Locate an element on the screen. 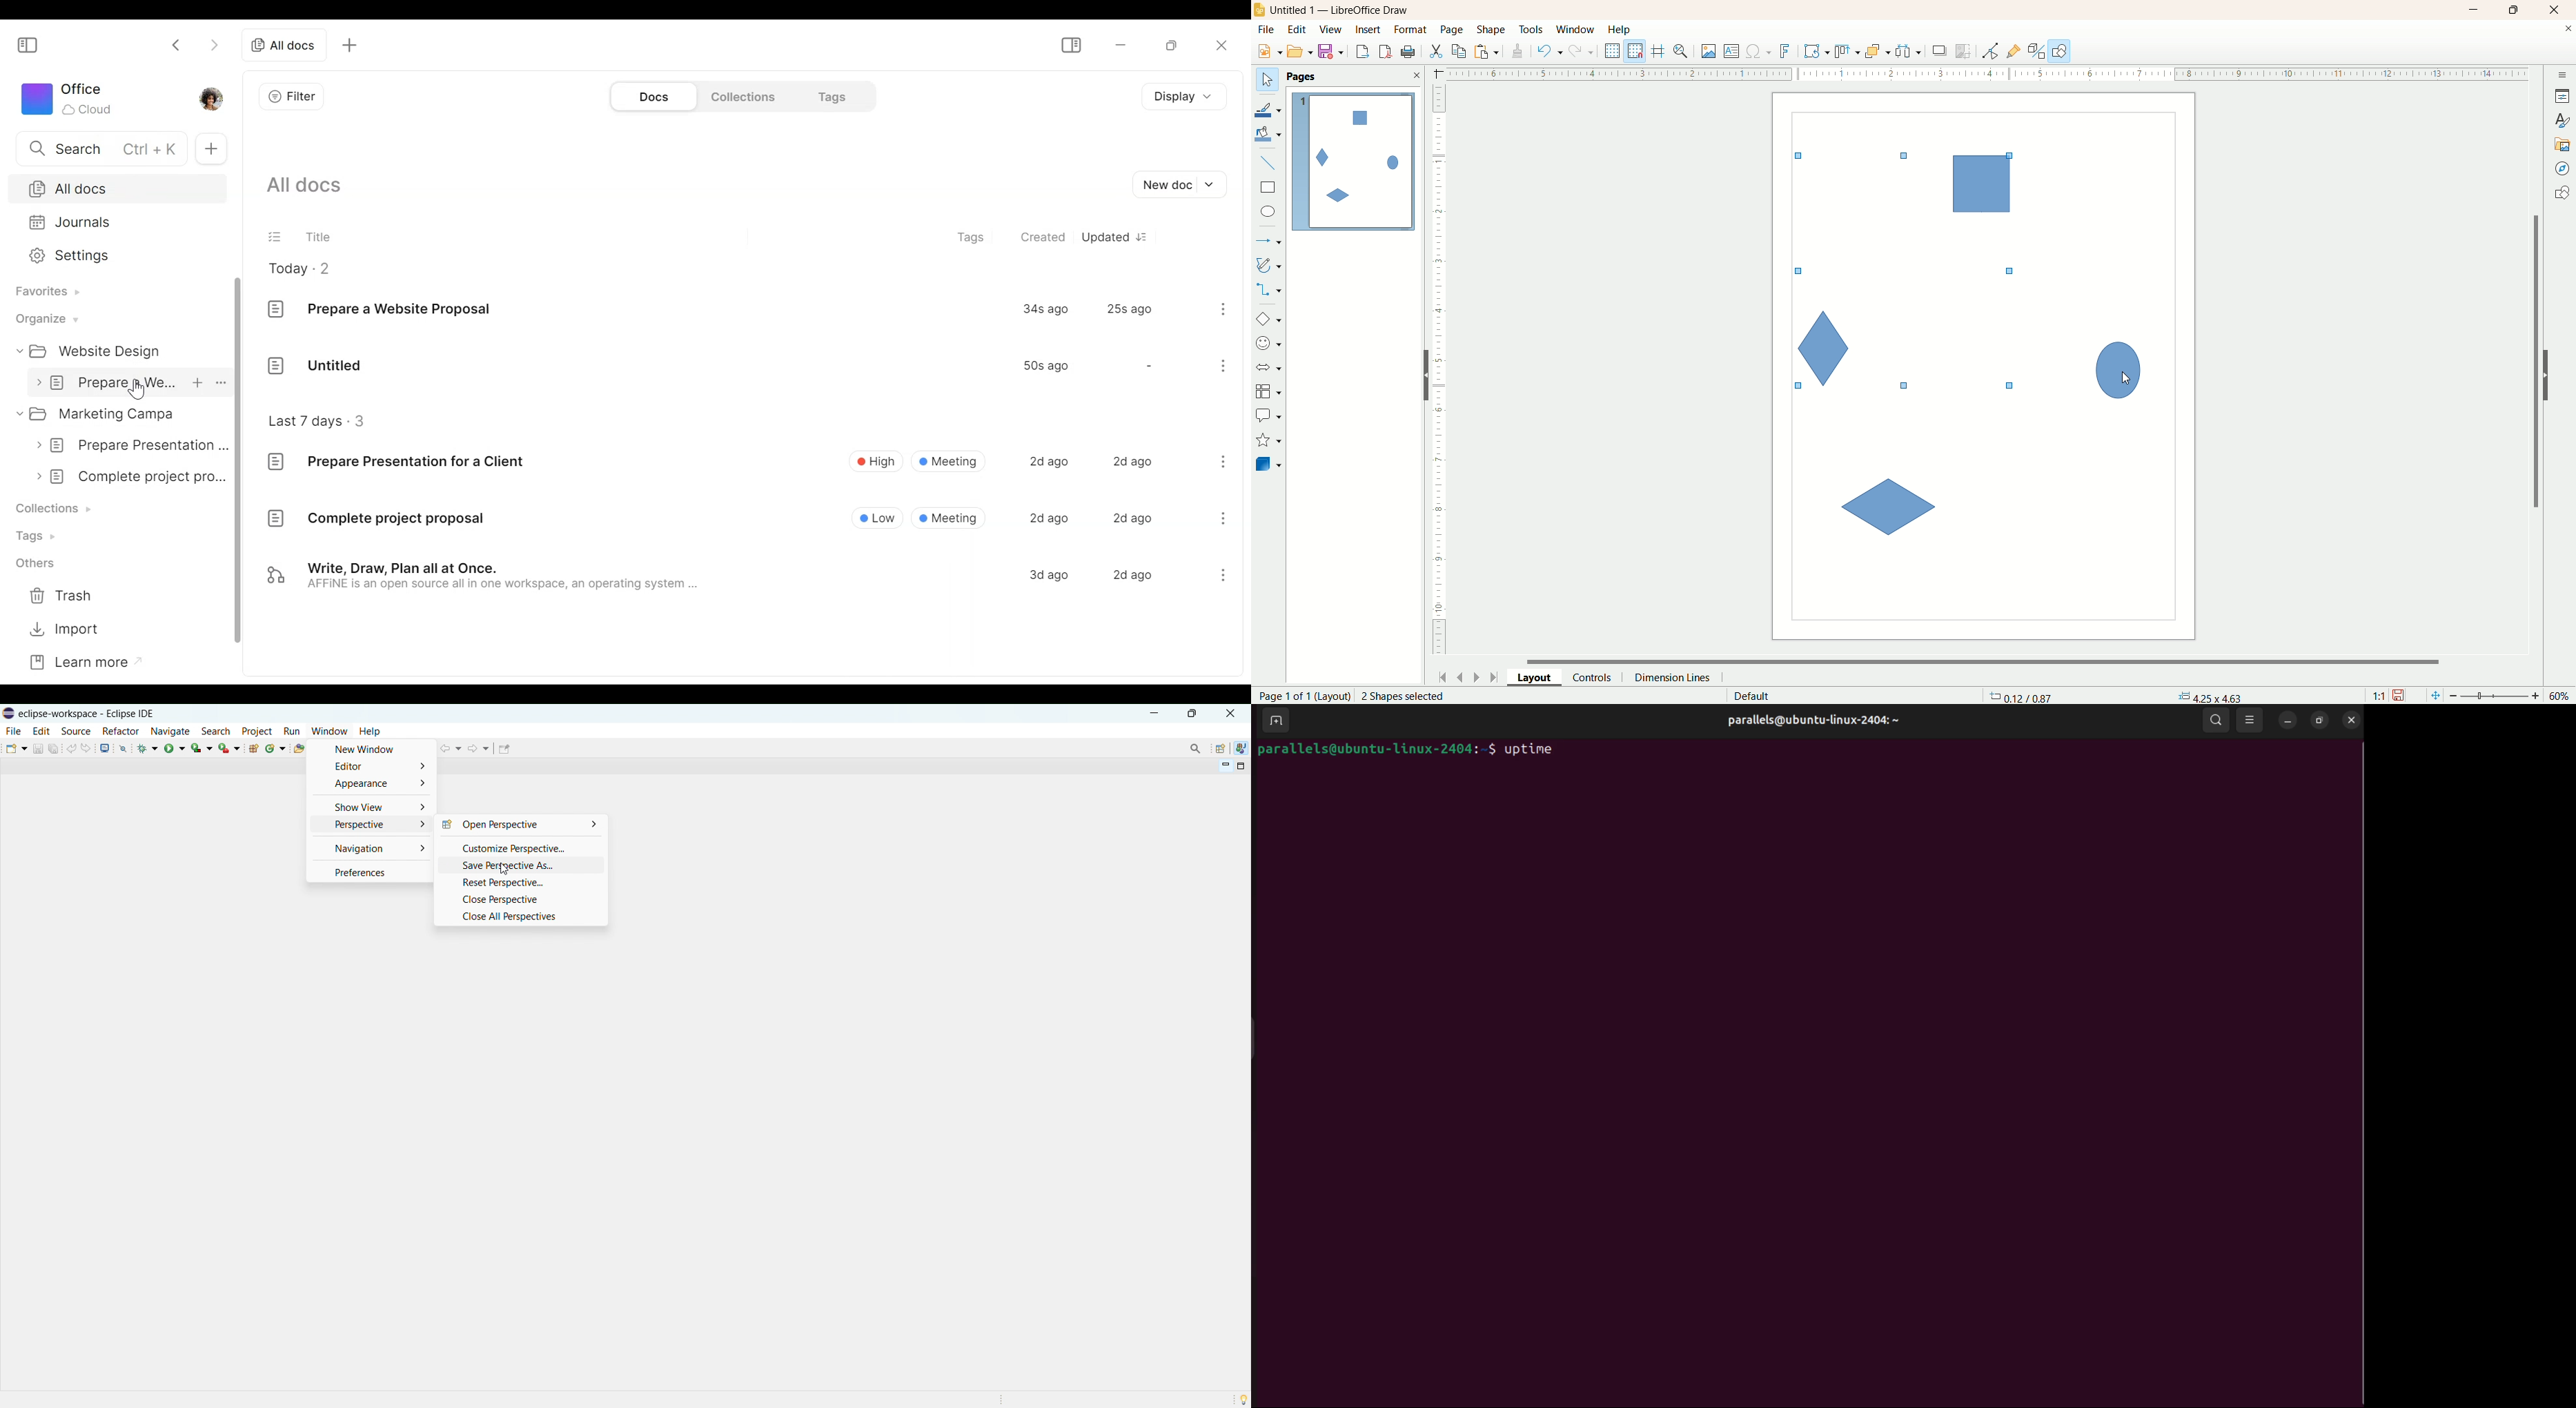 Image resolution: width=2576 pixels, height=1428 pixels. insert line is located at coordinates (1270, 164).